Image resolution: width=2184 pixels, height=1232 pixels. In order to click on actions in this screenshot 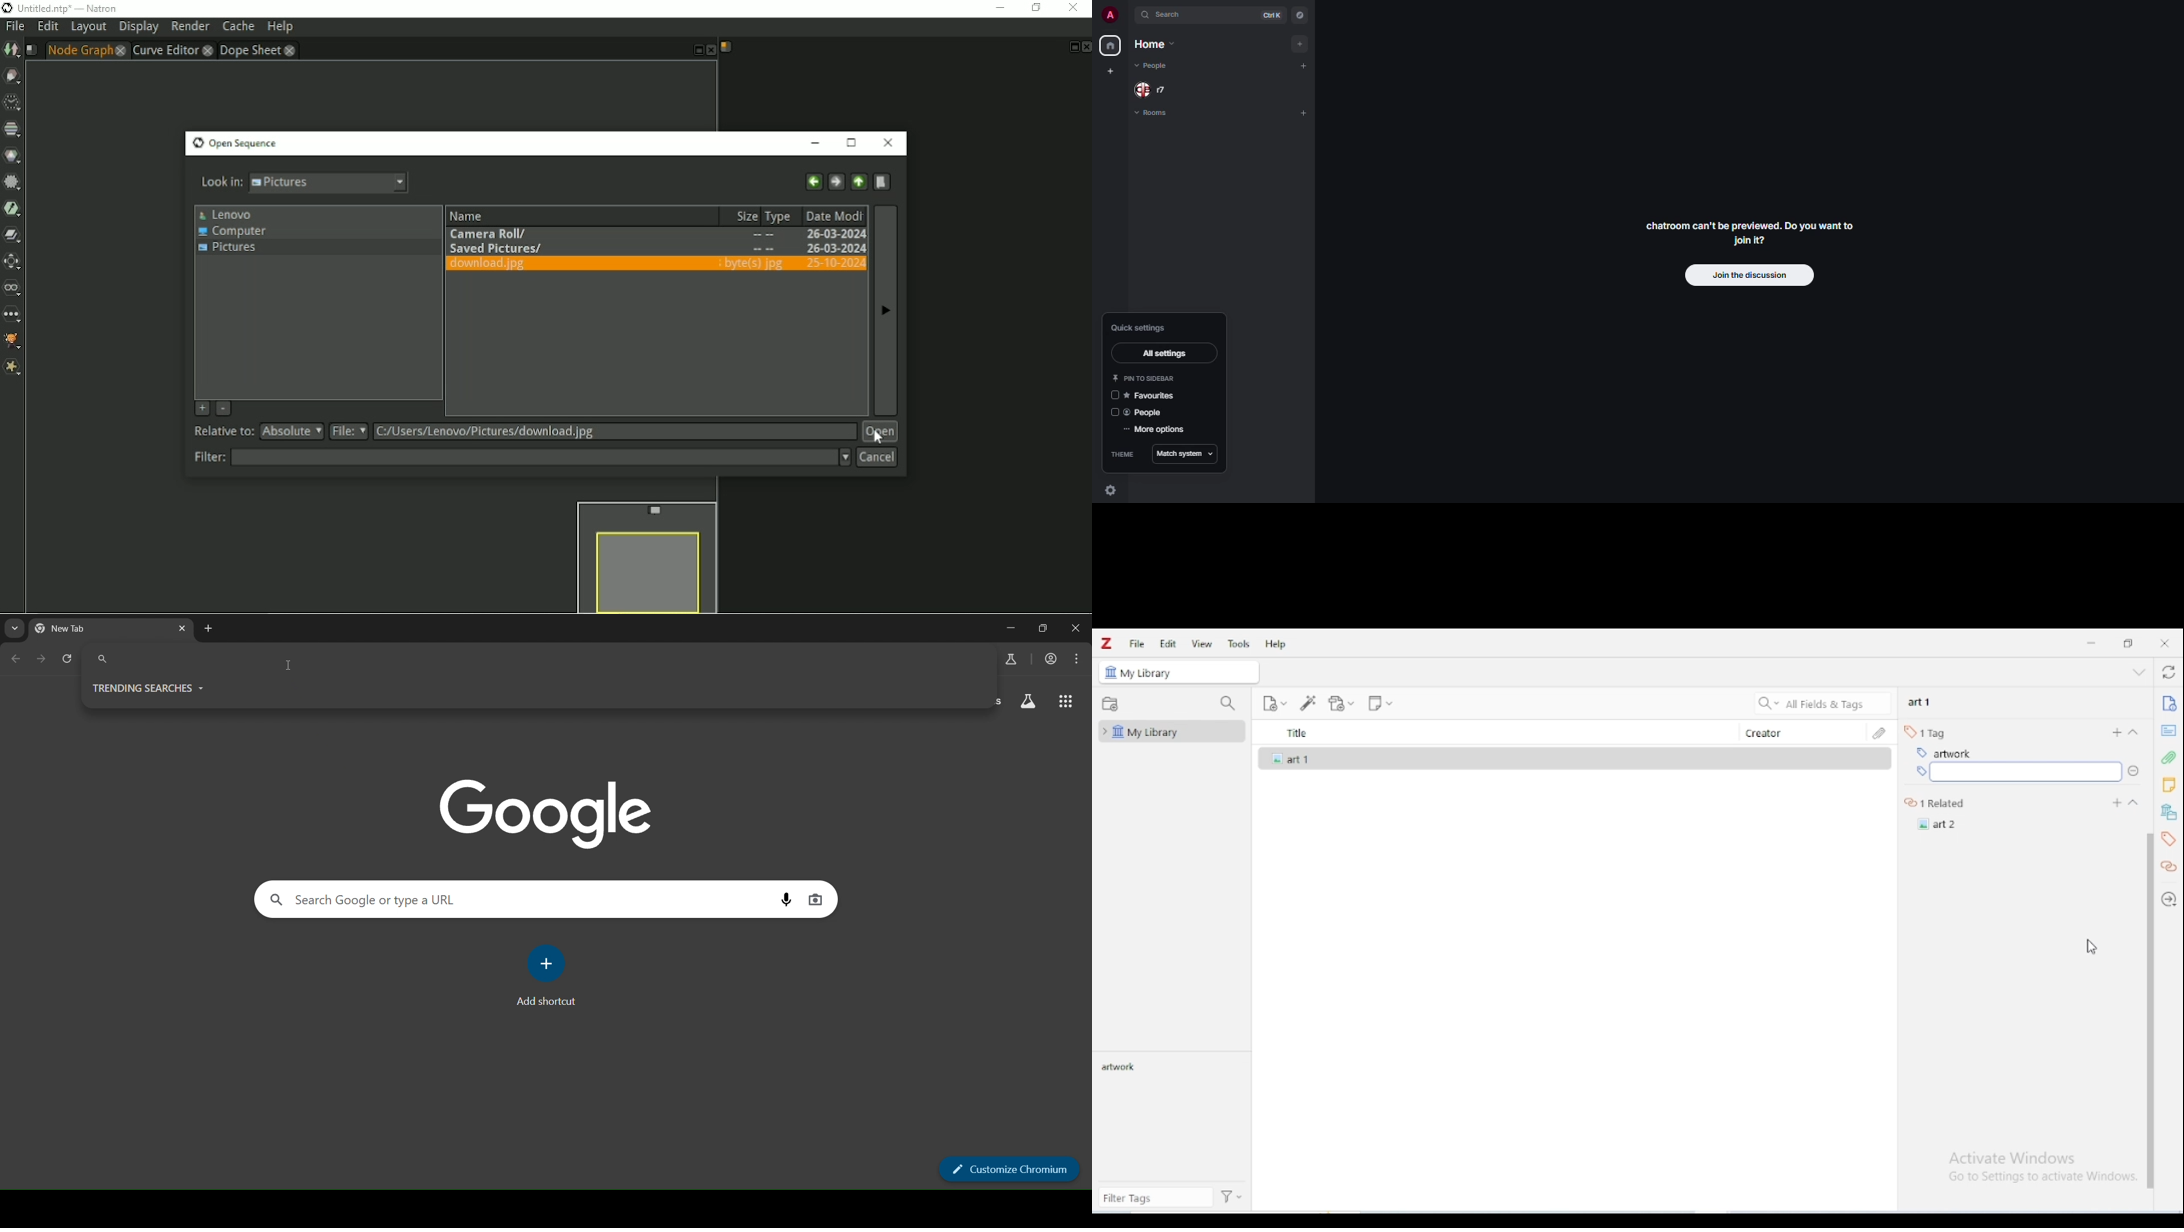, I will do `click(1233, 1198)`.